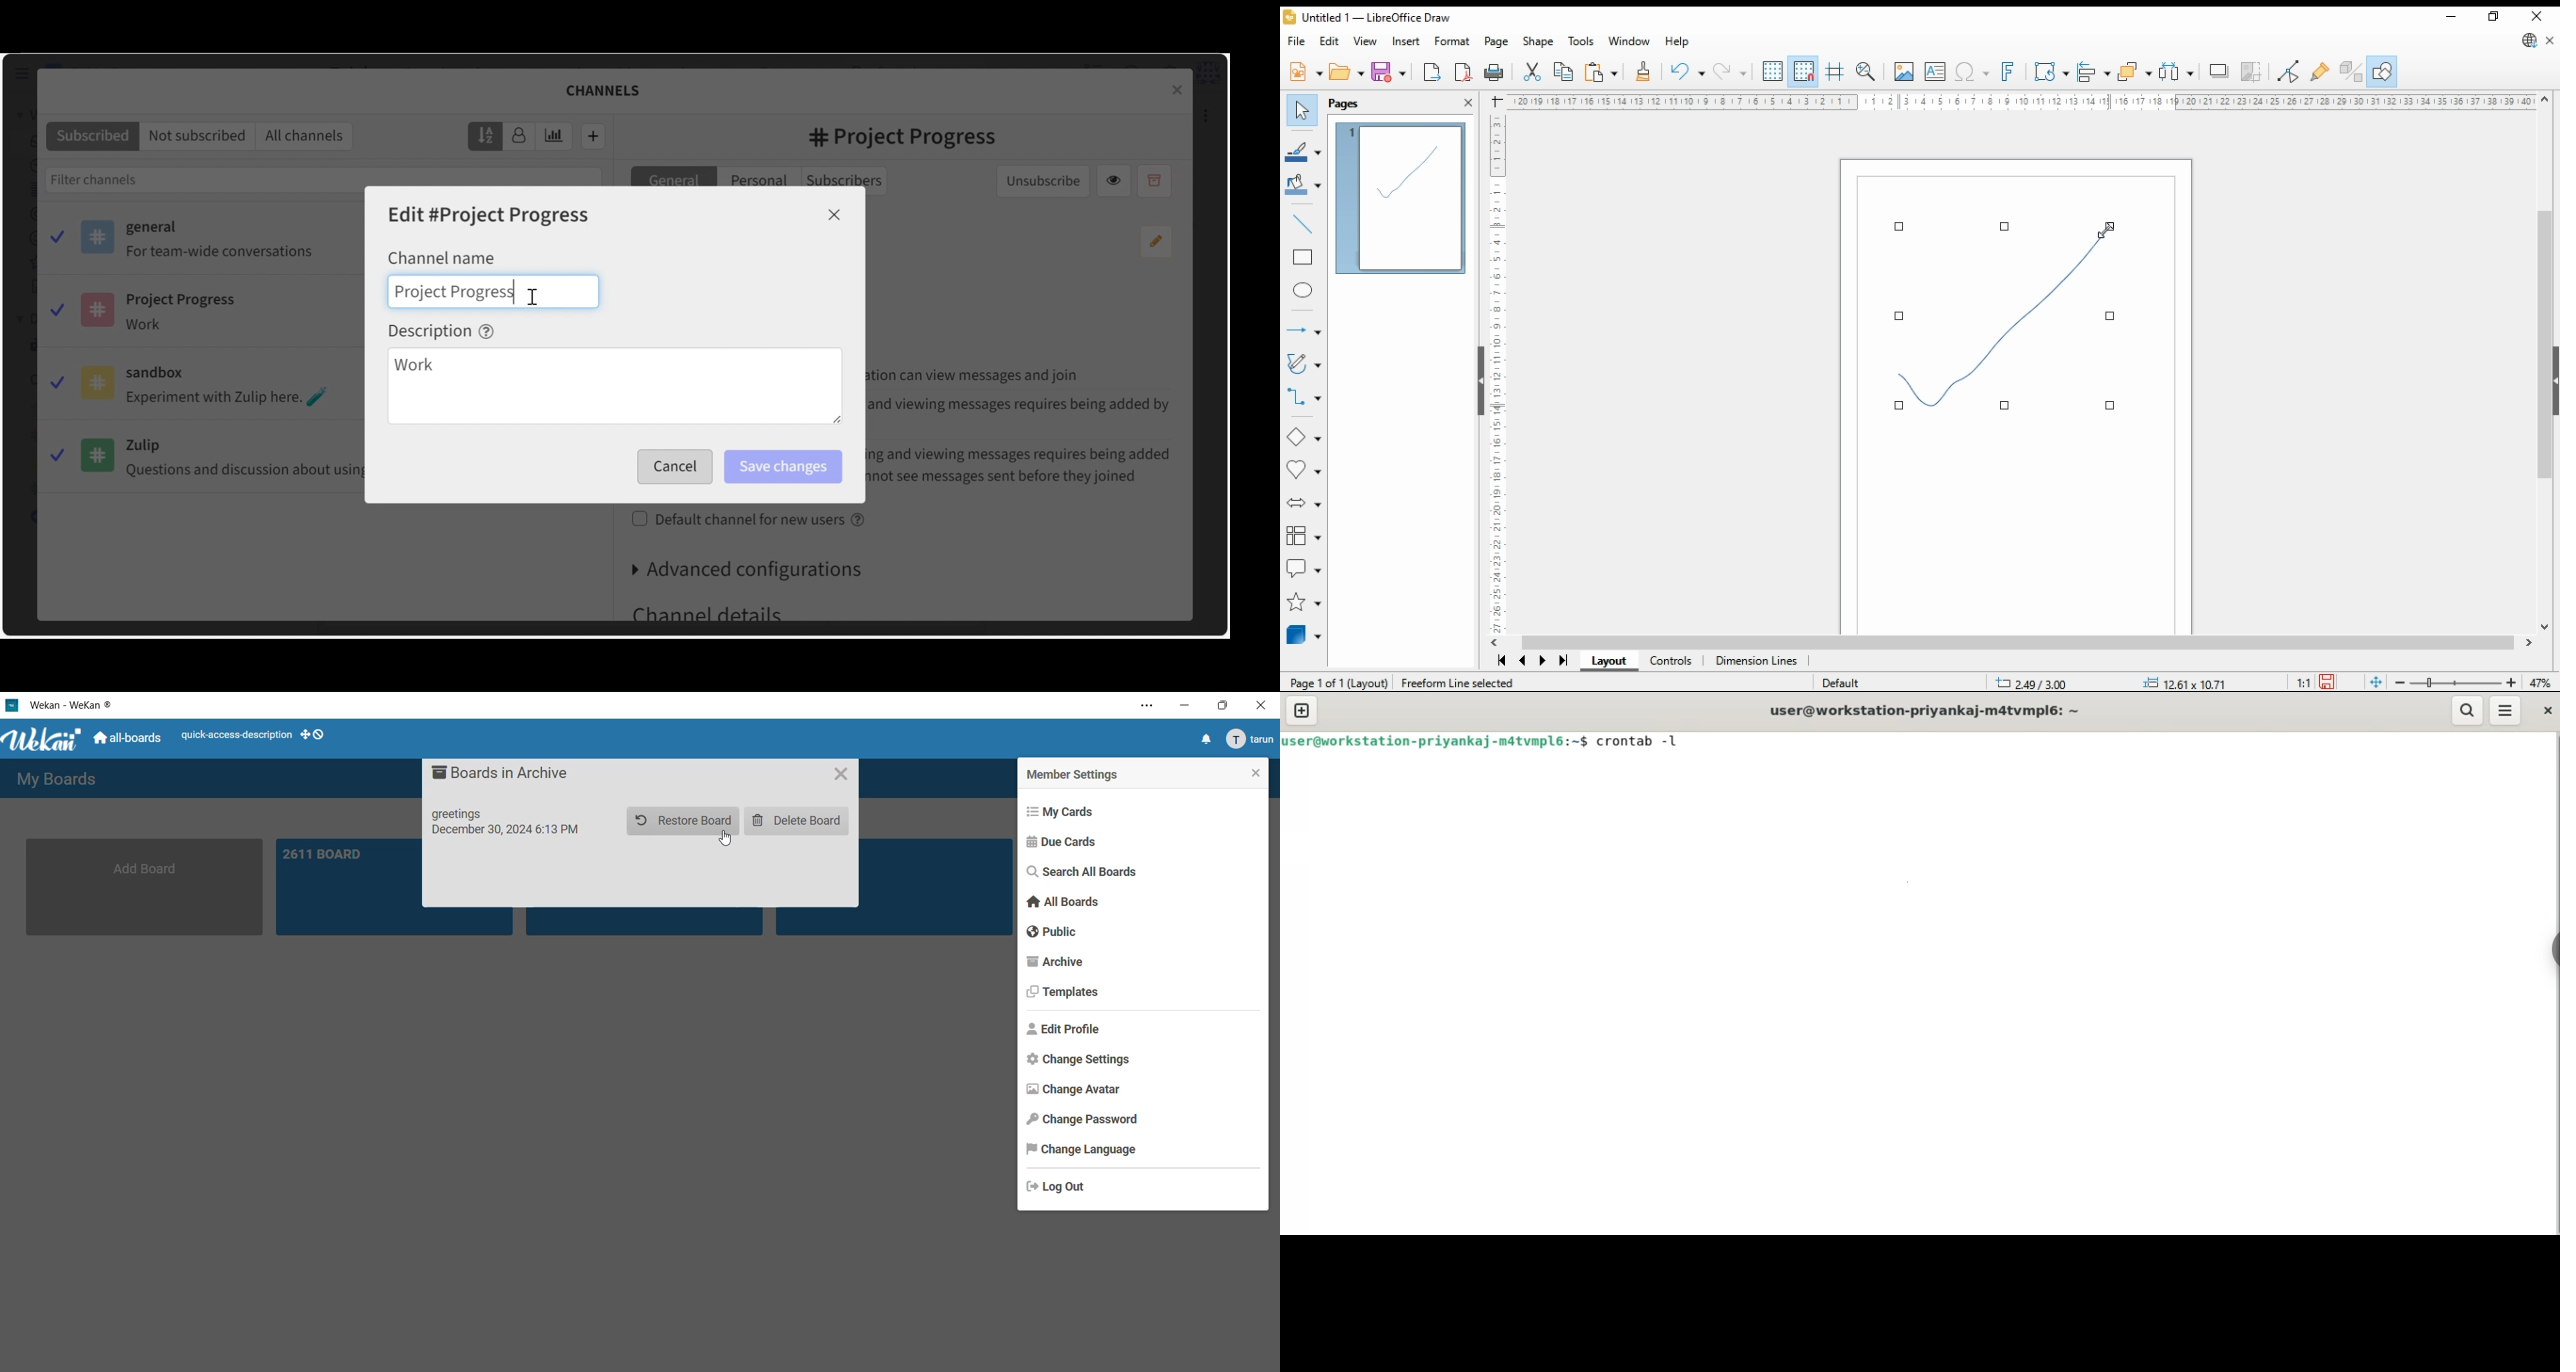 The width and height of the screenshot is (2576, 1372). What do you see at coordinates (1251, 772) in the screenshot?
I see `close` at bounding box center [1251, 772].